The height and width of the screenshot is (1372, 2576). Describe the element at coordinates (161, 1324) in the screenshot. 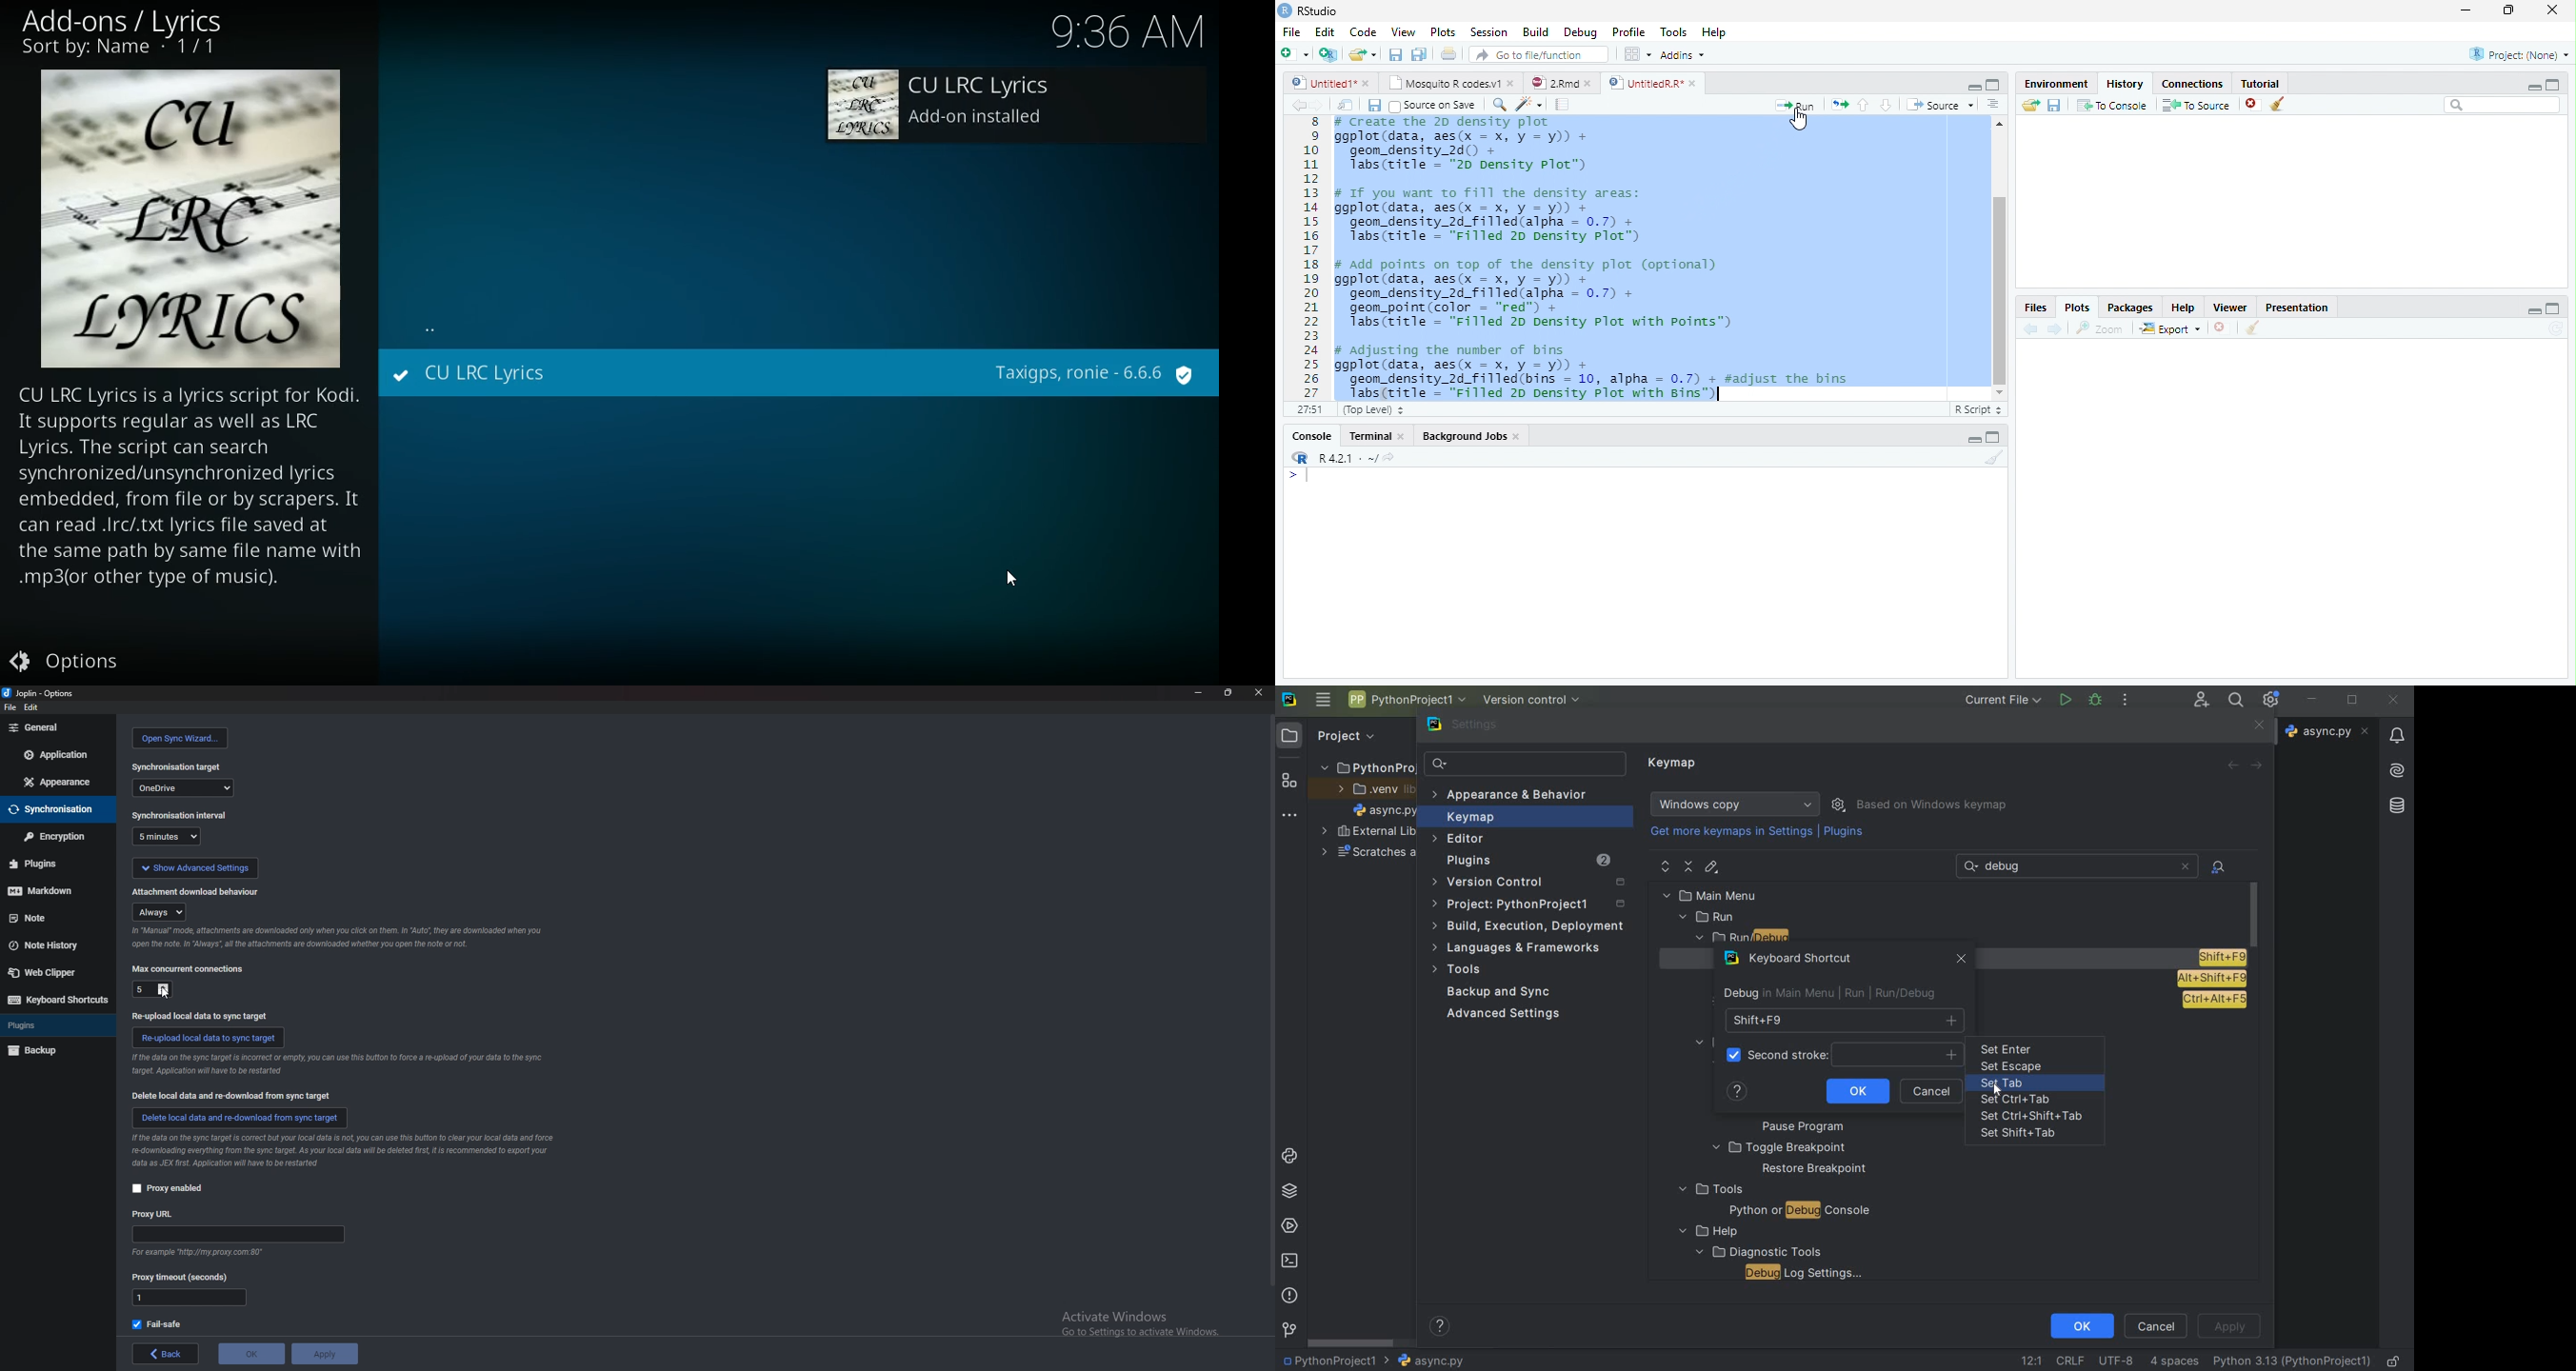

I see `fail safe` at that location.